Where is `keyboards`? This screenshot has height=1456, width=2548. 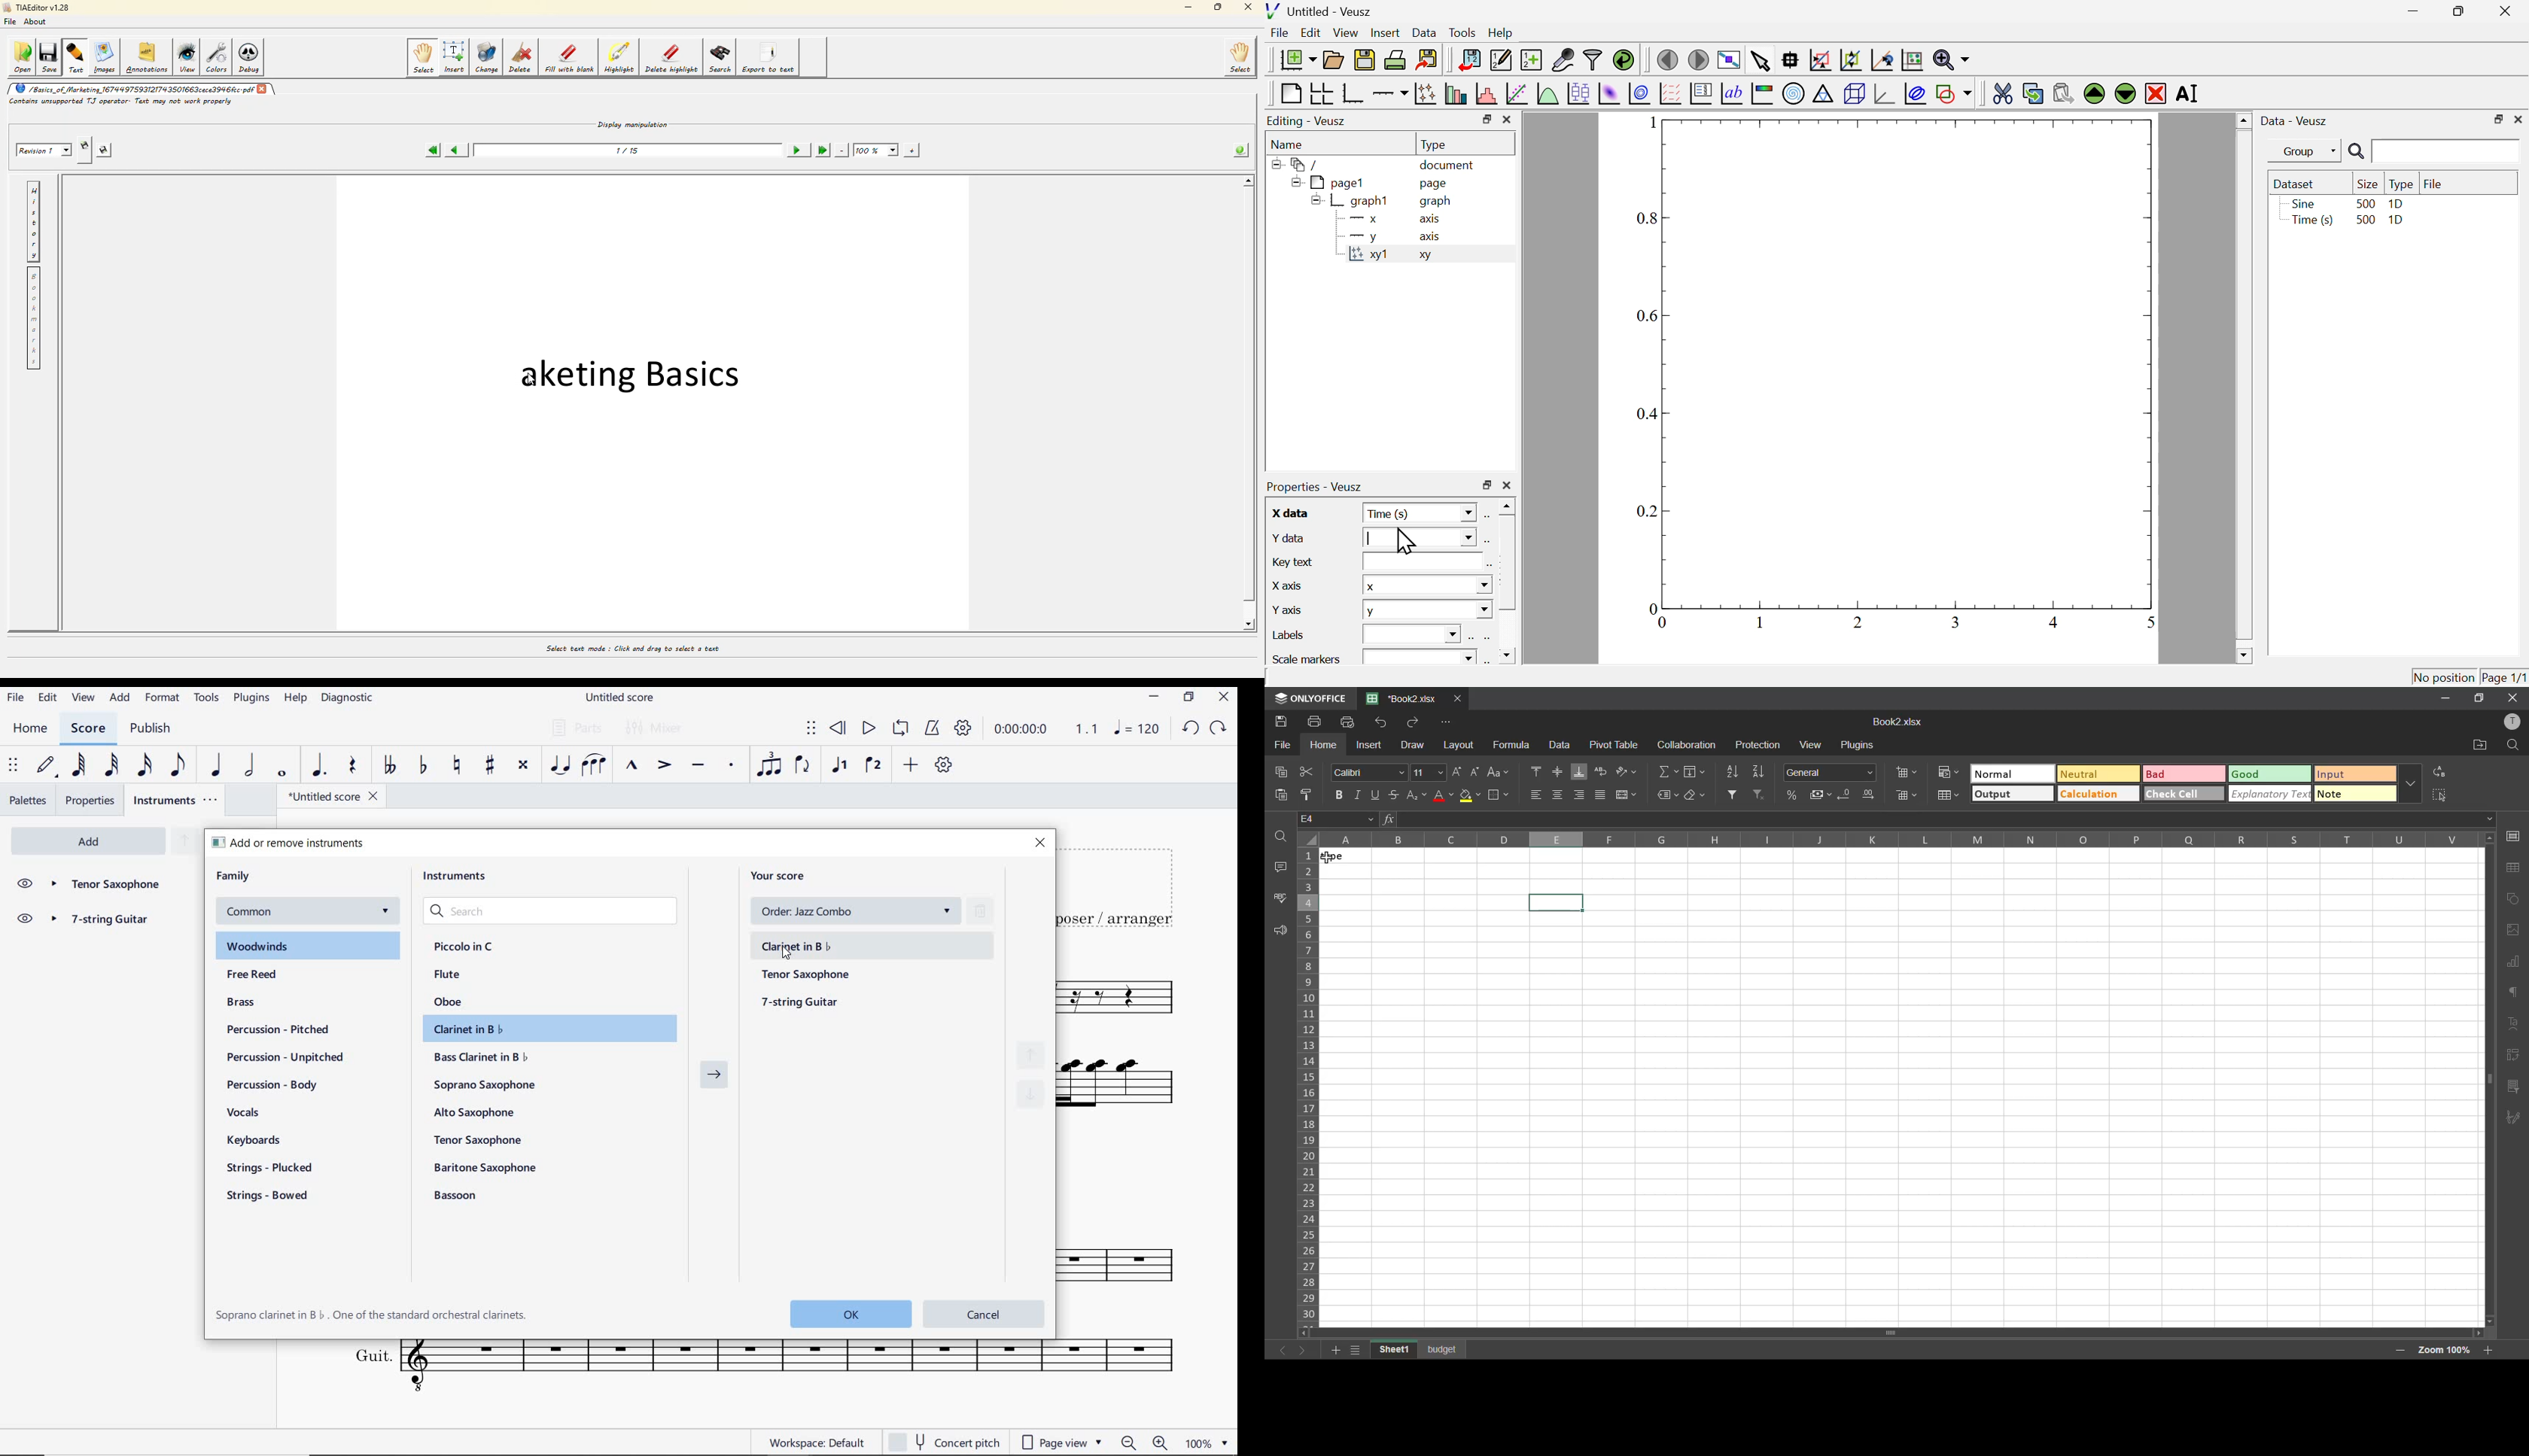
keyboards is located at coordinates (259, 1141).